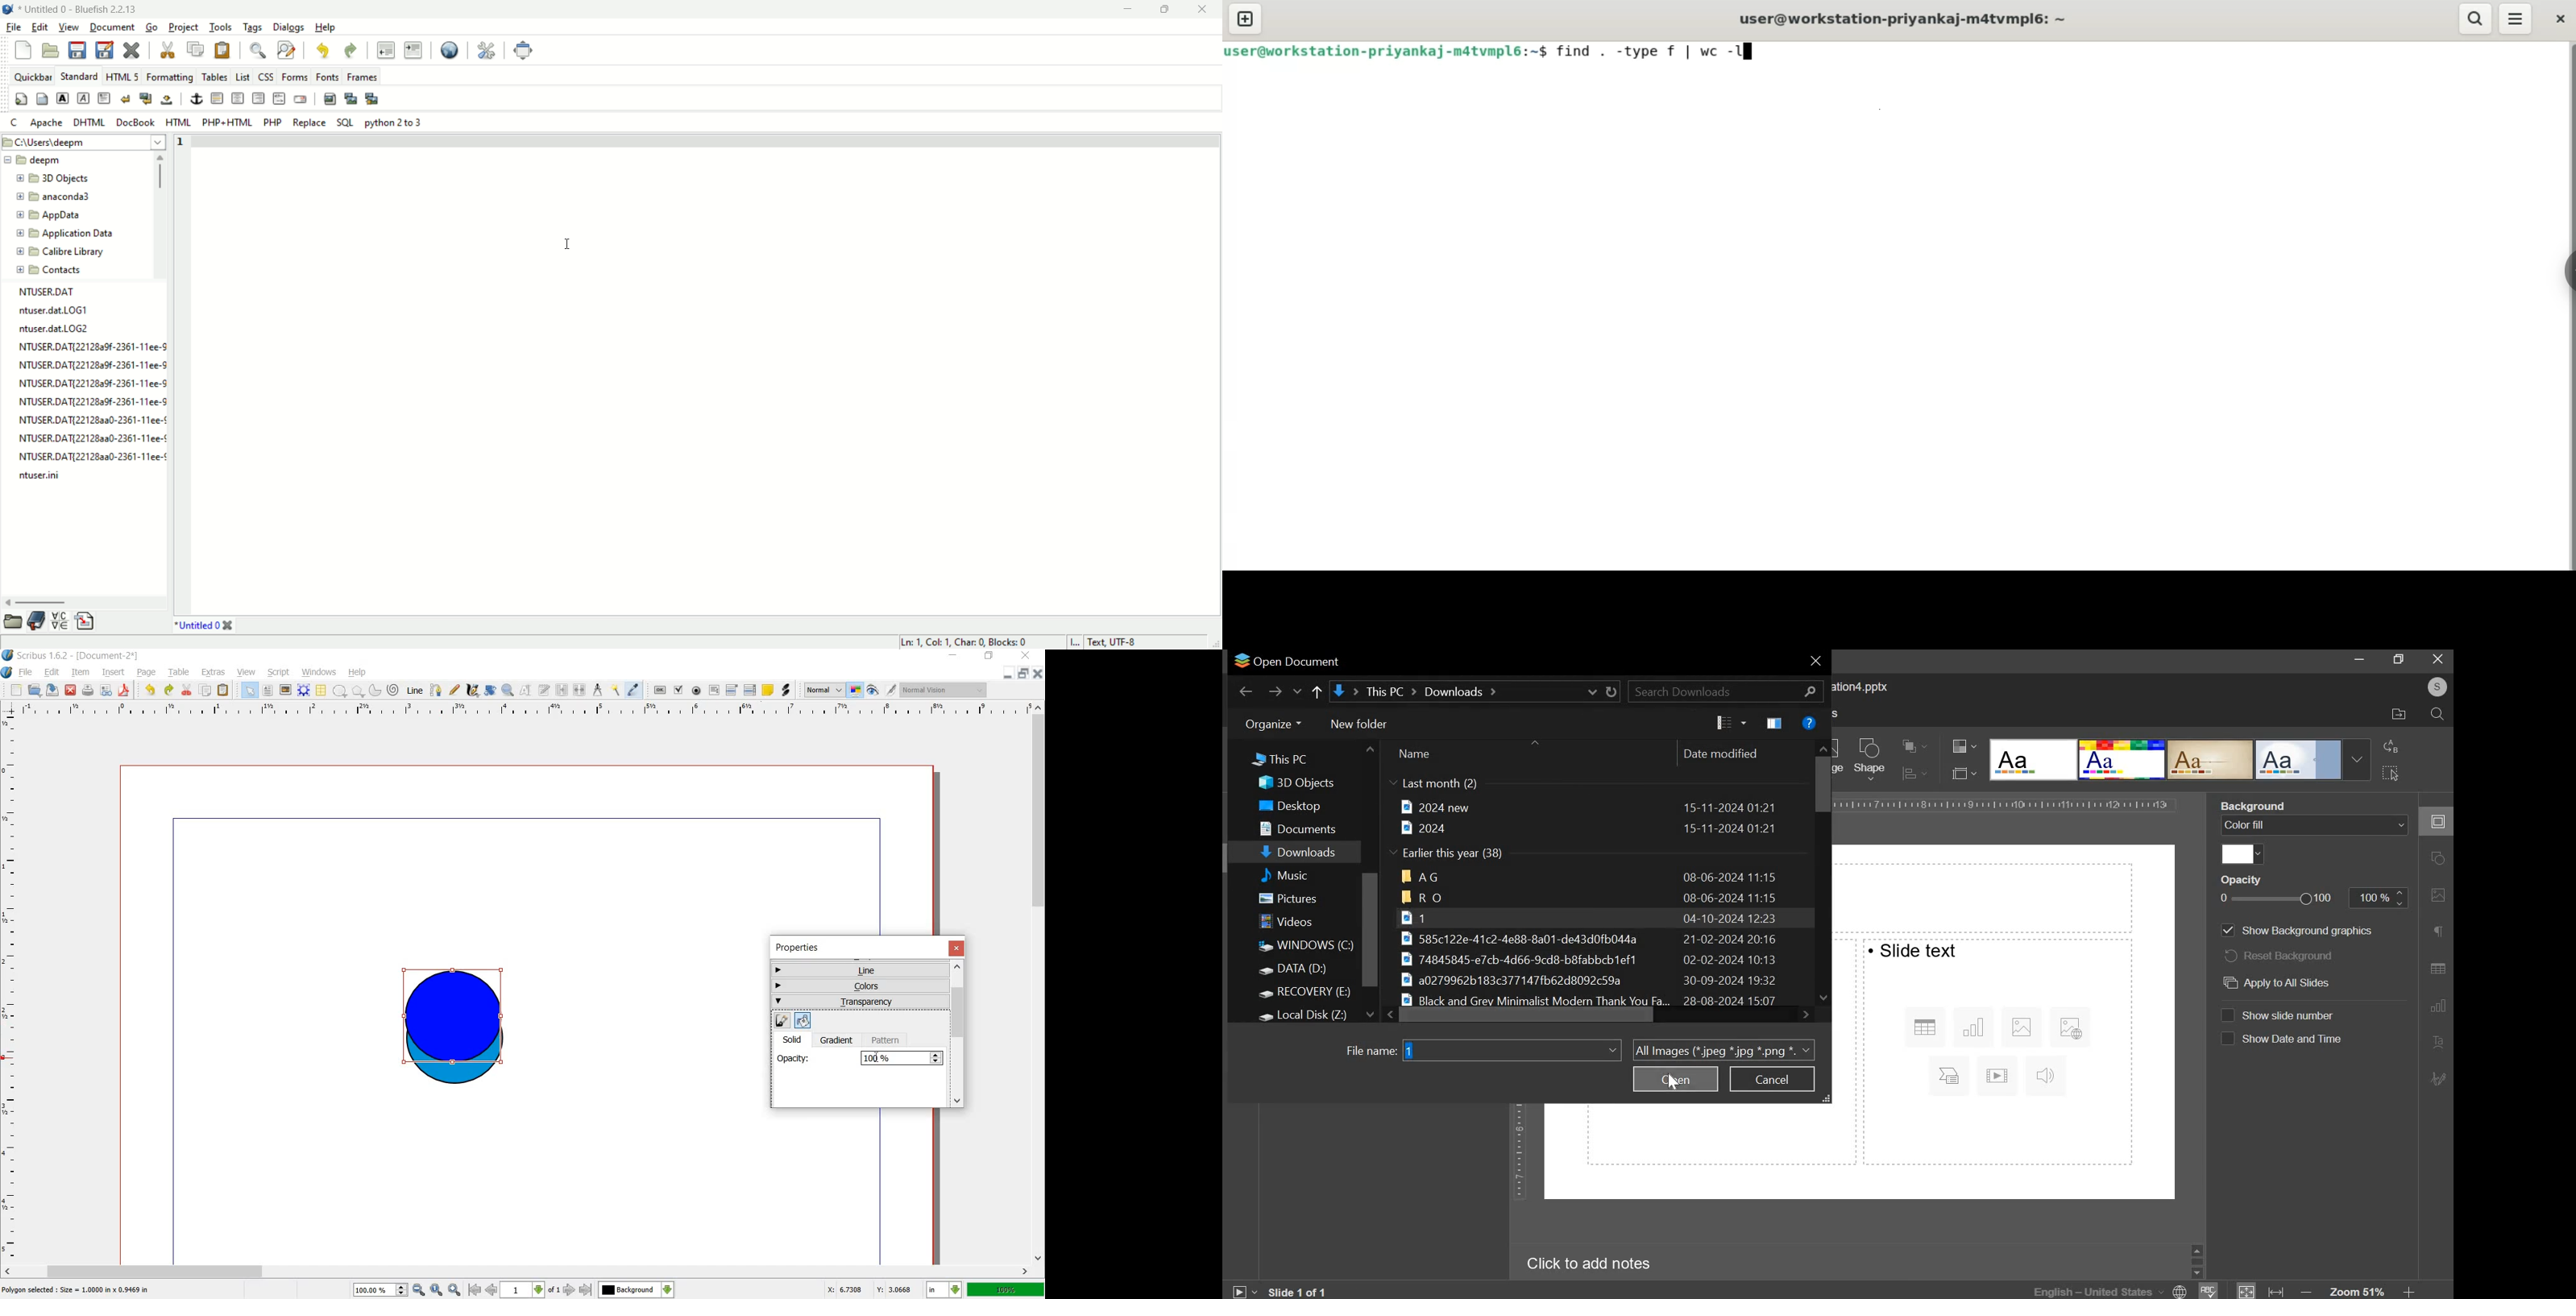  I want to click on opacity, so click(794, 1057).